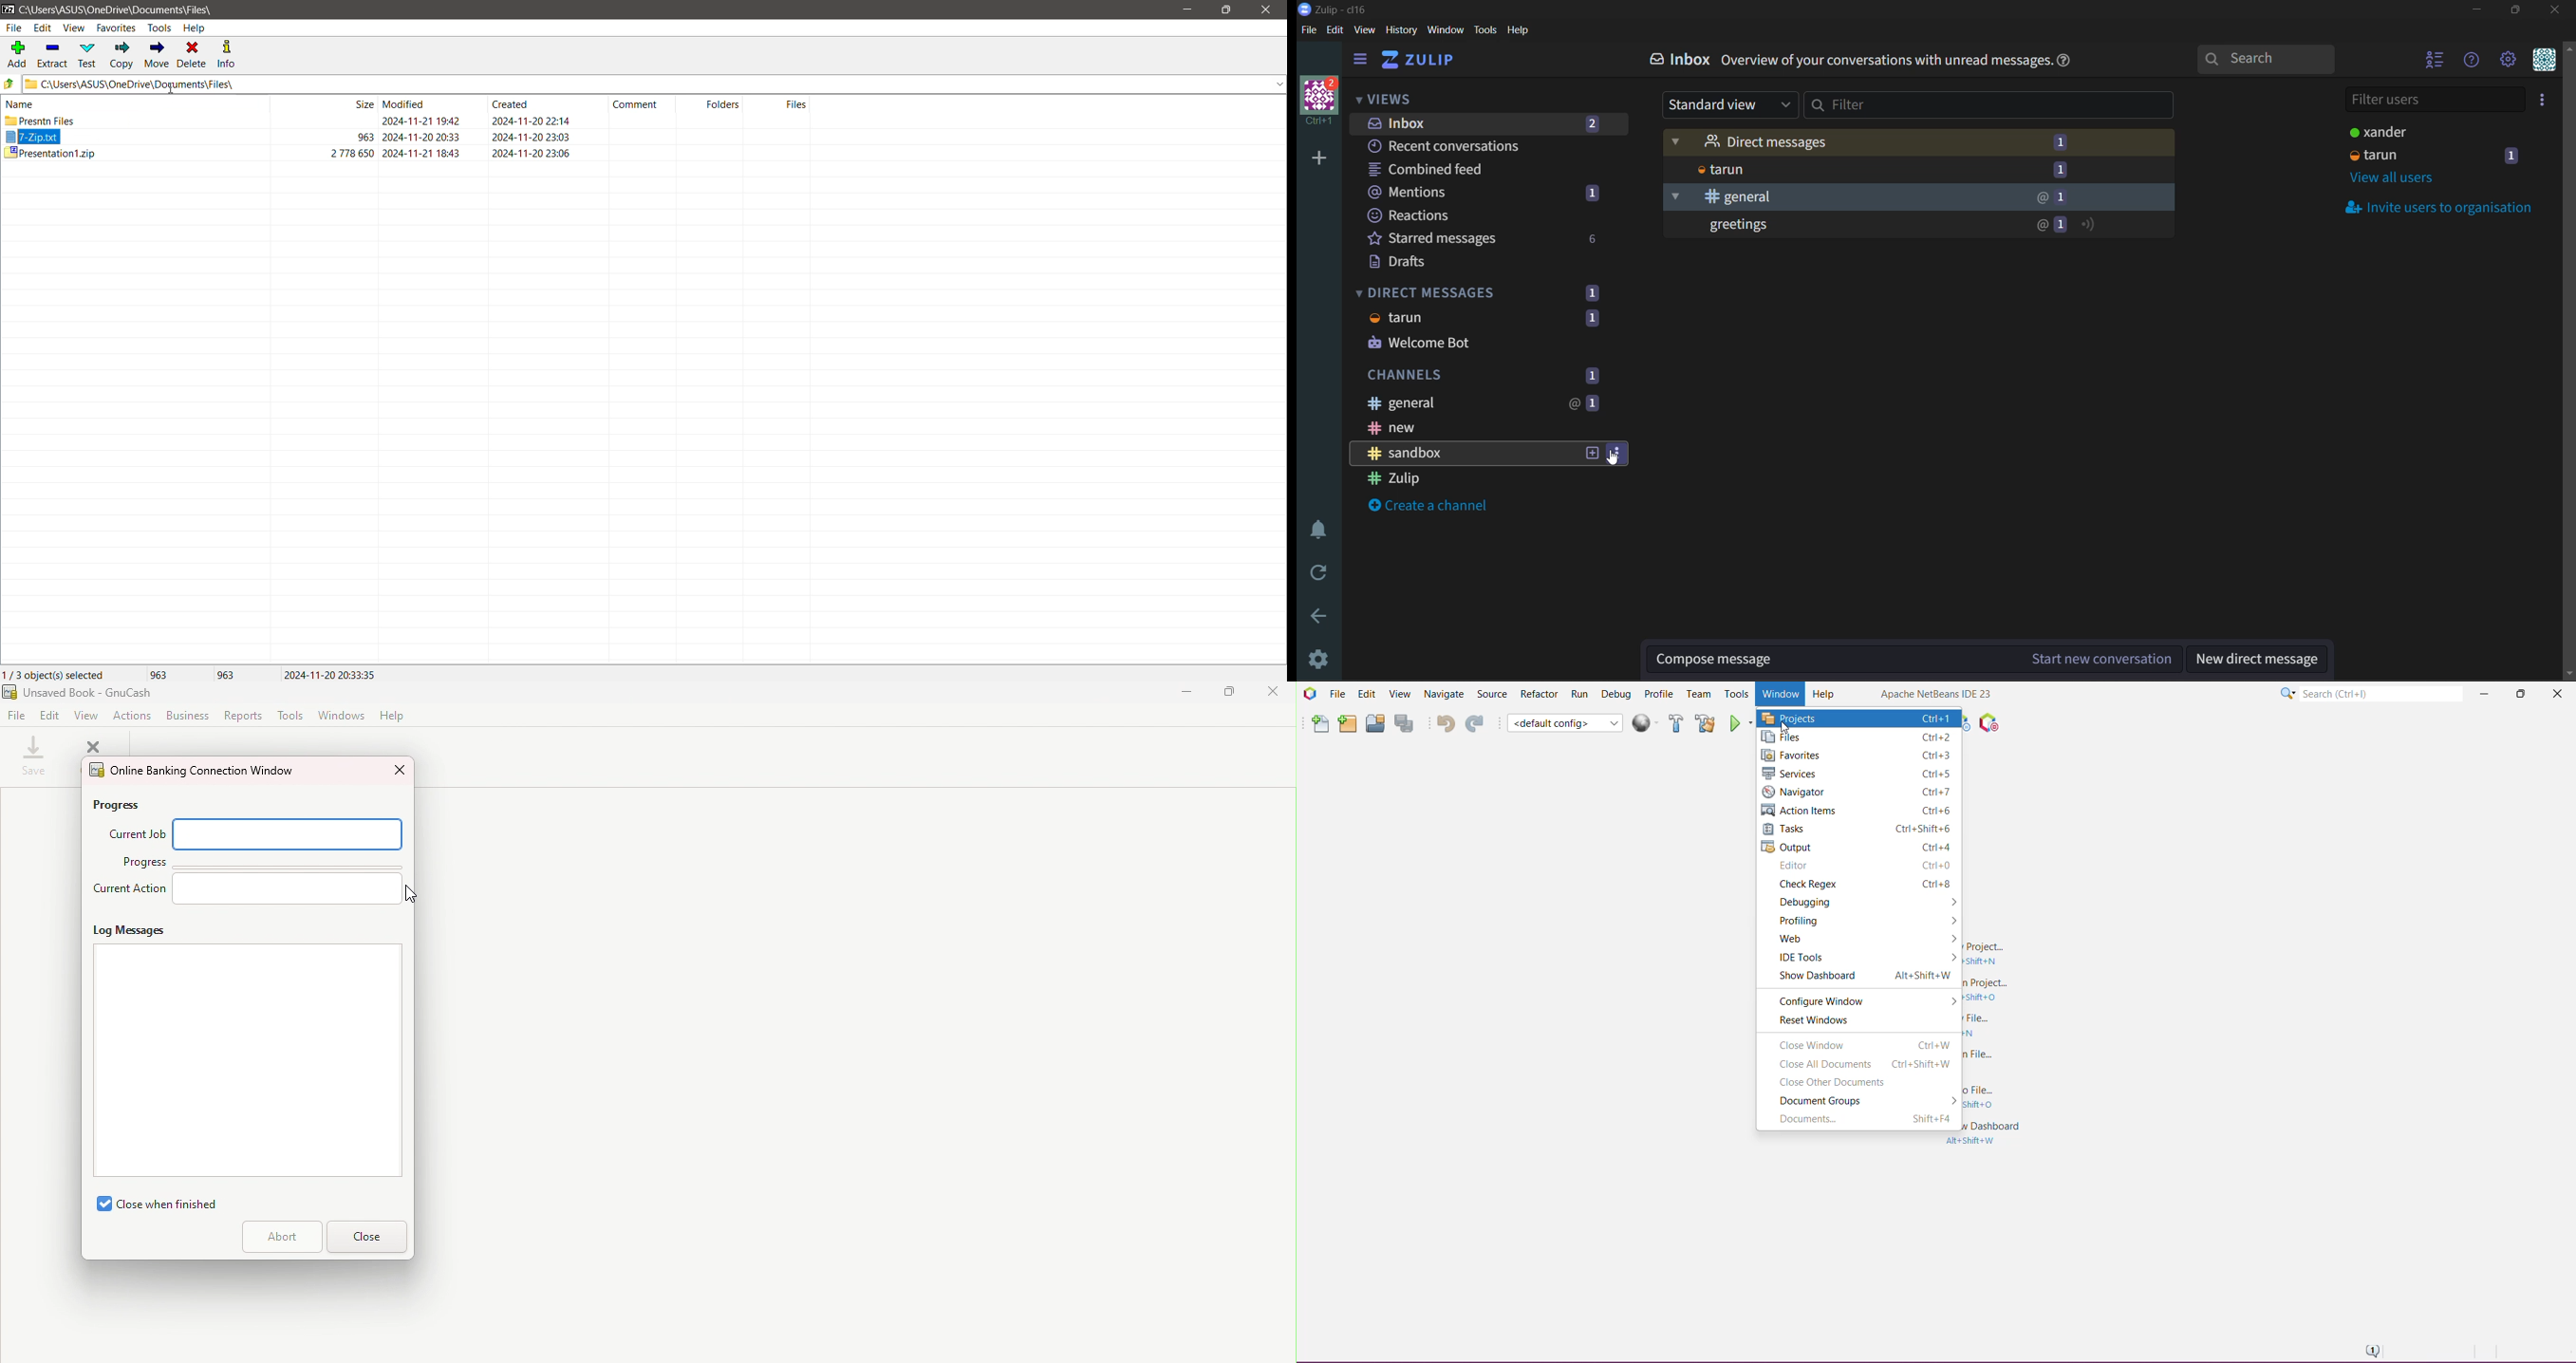 Image resolution: width=2576 pixels, height=1372 pixels. Describe the element at coordinates (134, 803) in the screenshot. I see `Progress` at that location.